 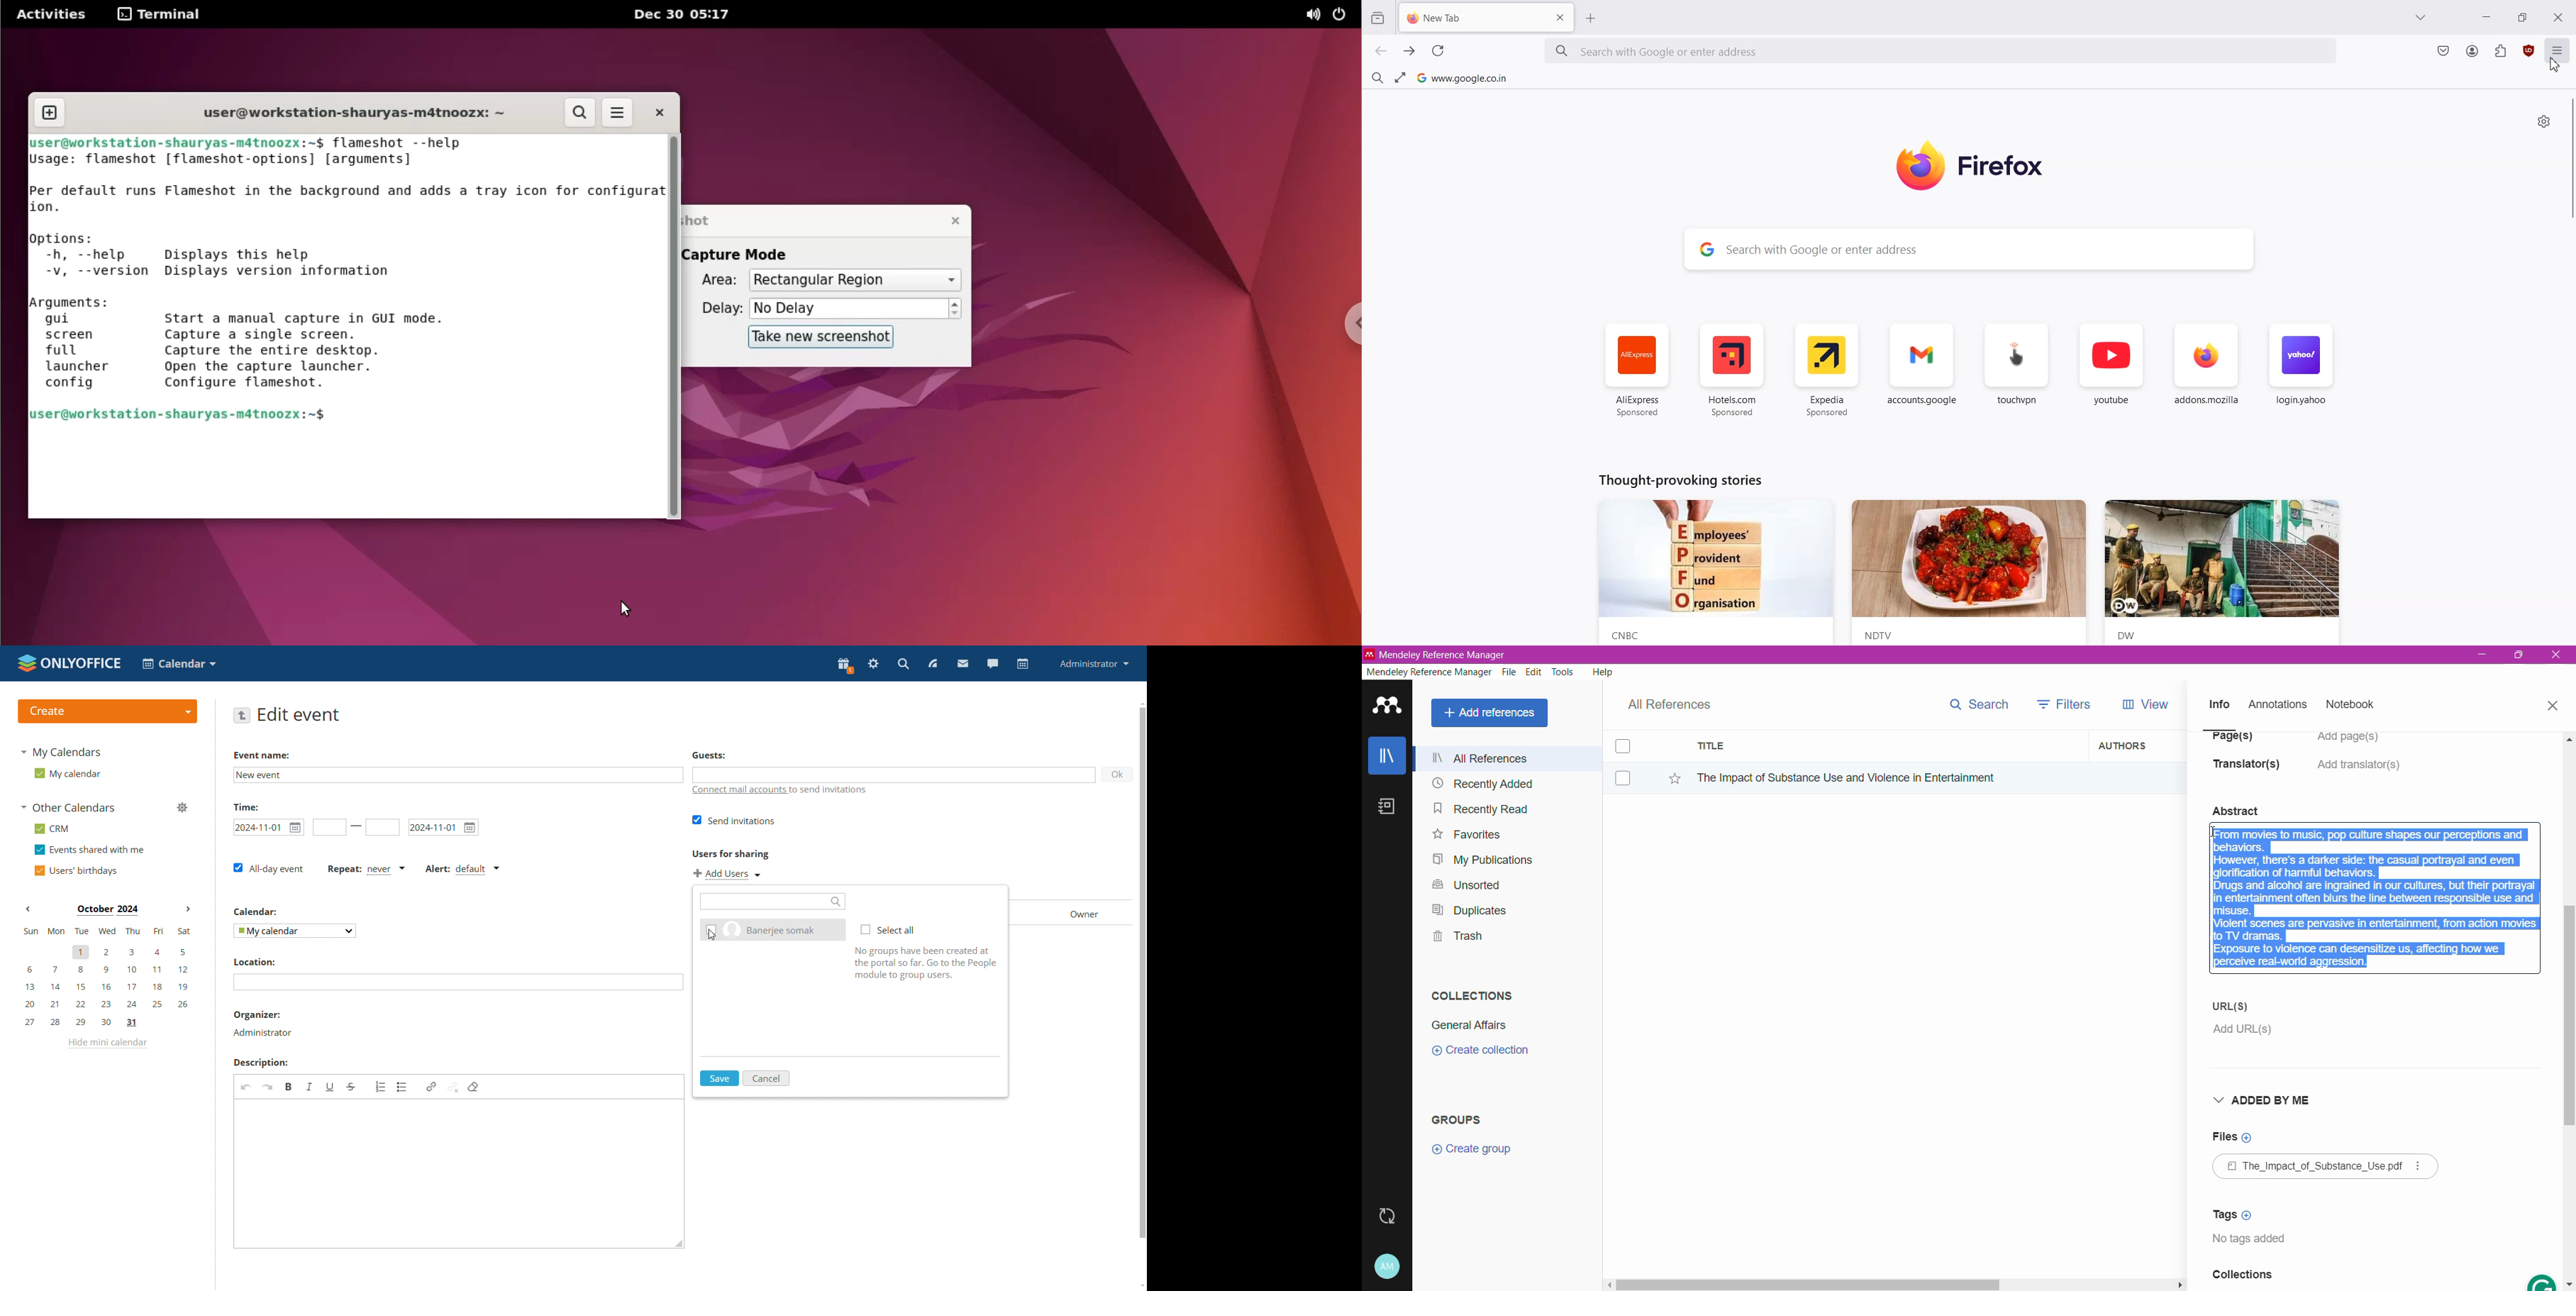 What do you see at coordinates (86, 320) in the screenshot?
I see `gui` at bounding box center [86, 320].